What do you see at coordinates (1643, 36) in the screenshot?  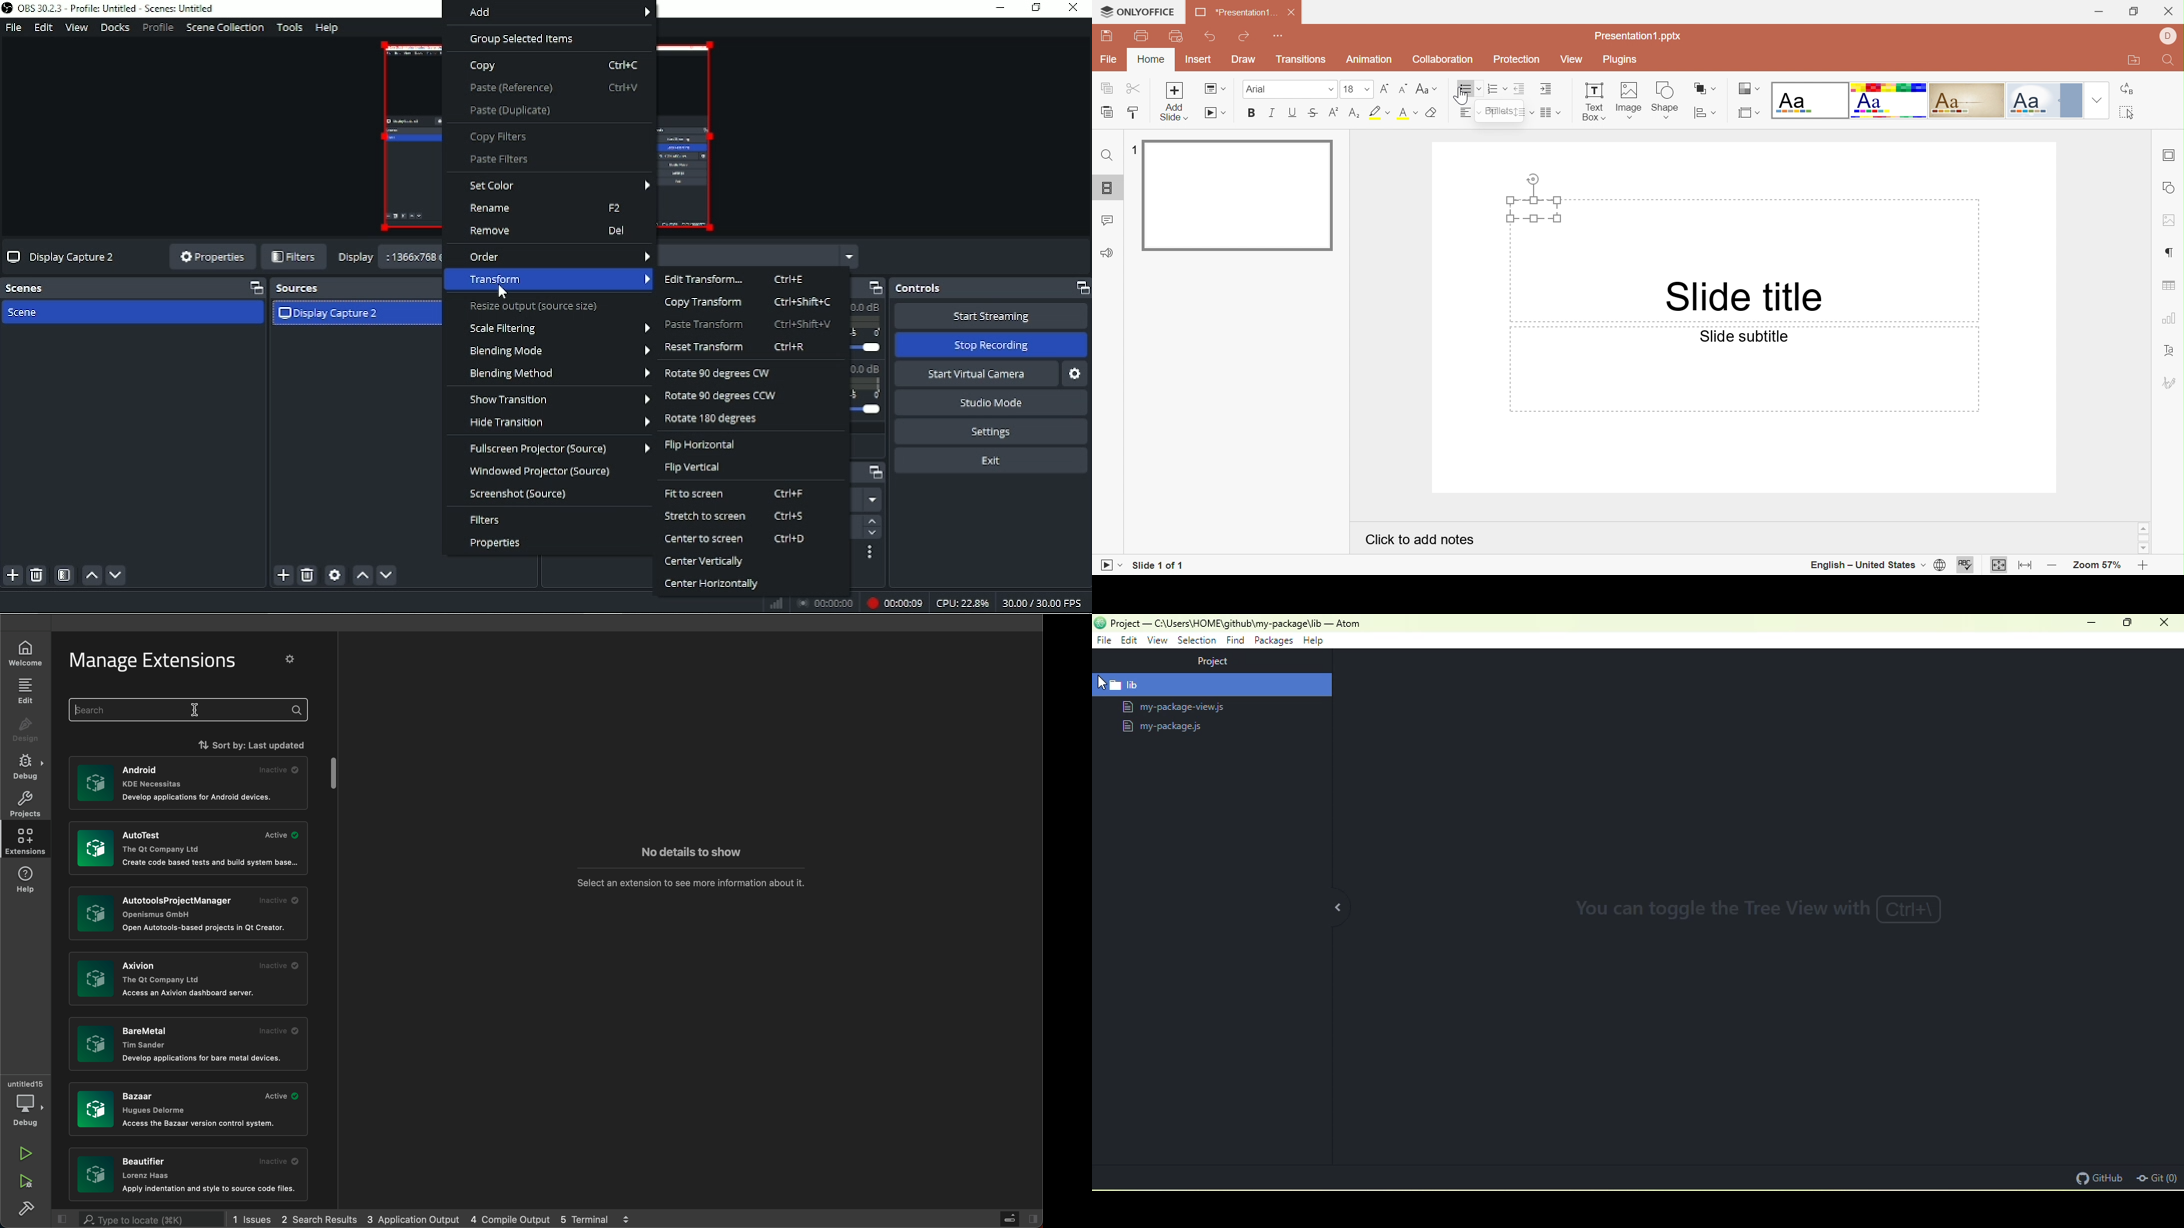 I see `Presentation1.pptx` at bounding box center [1643, 36].